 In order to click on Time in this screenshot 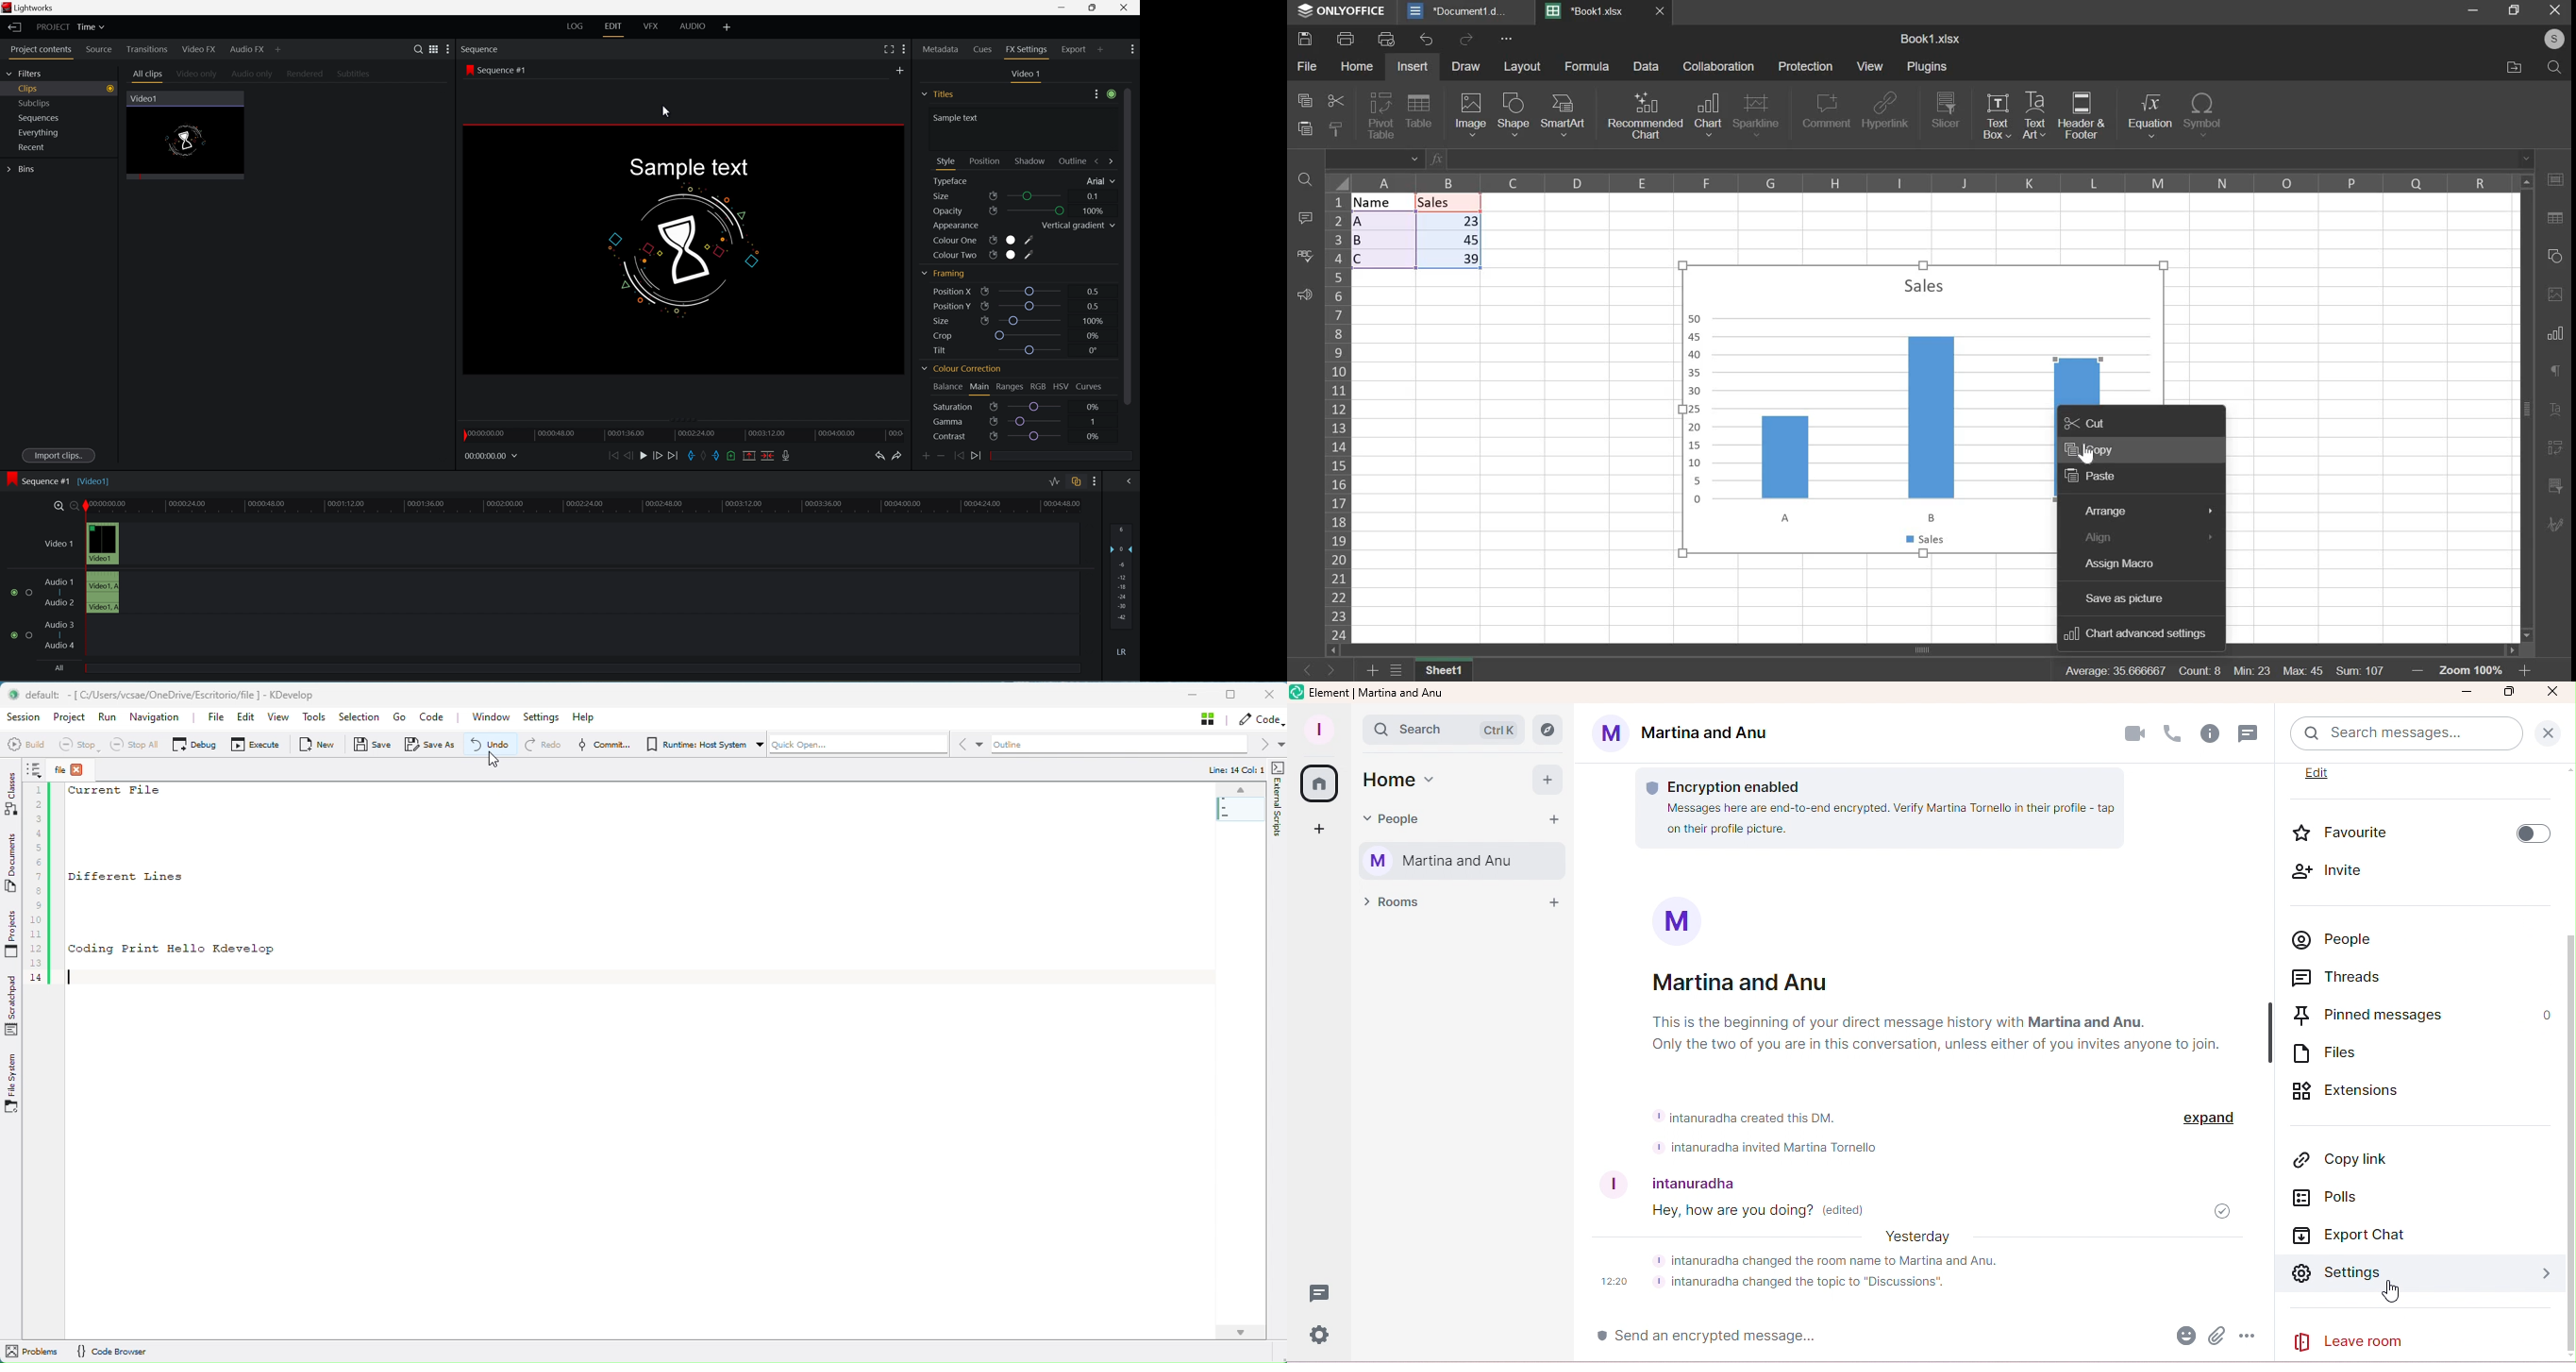, I will do `click(92, 28)`.